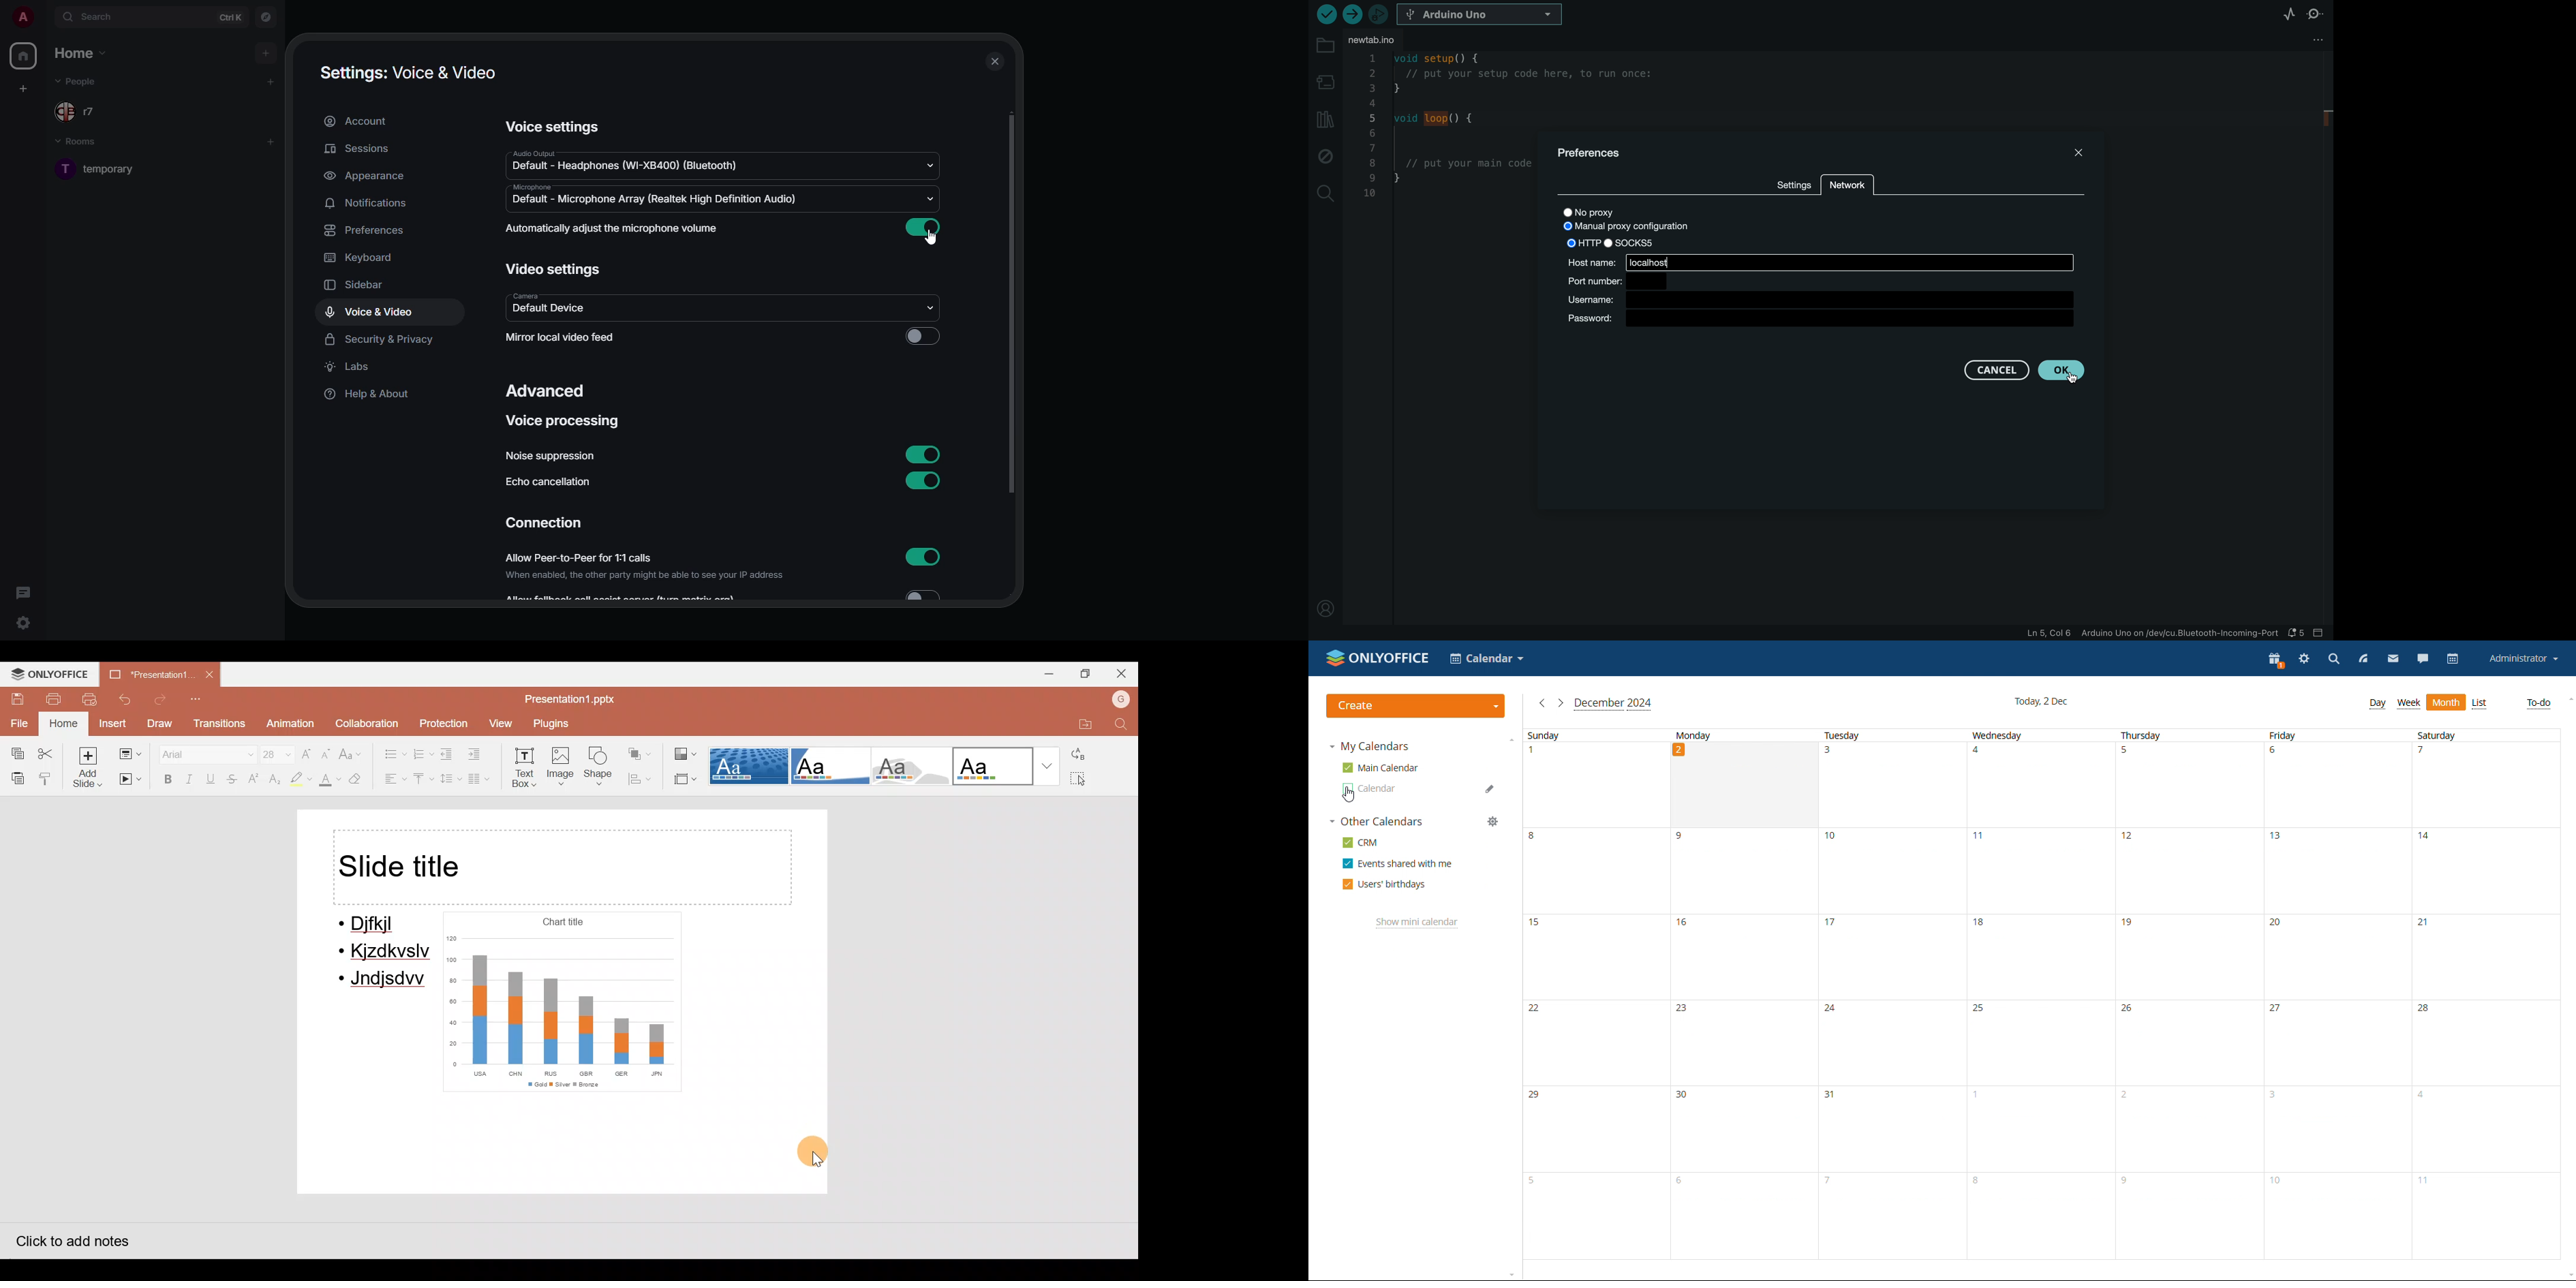 The height and width of the screenshot is (1288, 2576). I want to click on navigator, so click(268, 18).